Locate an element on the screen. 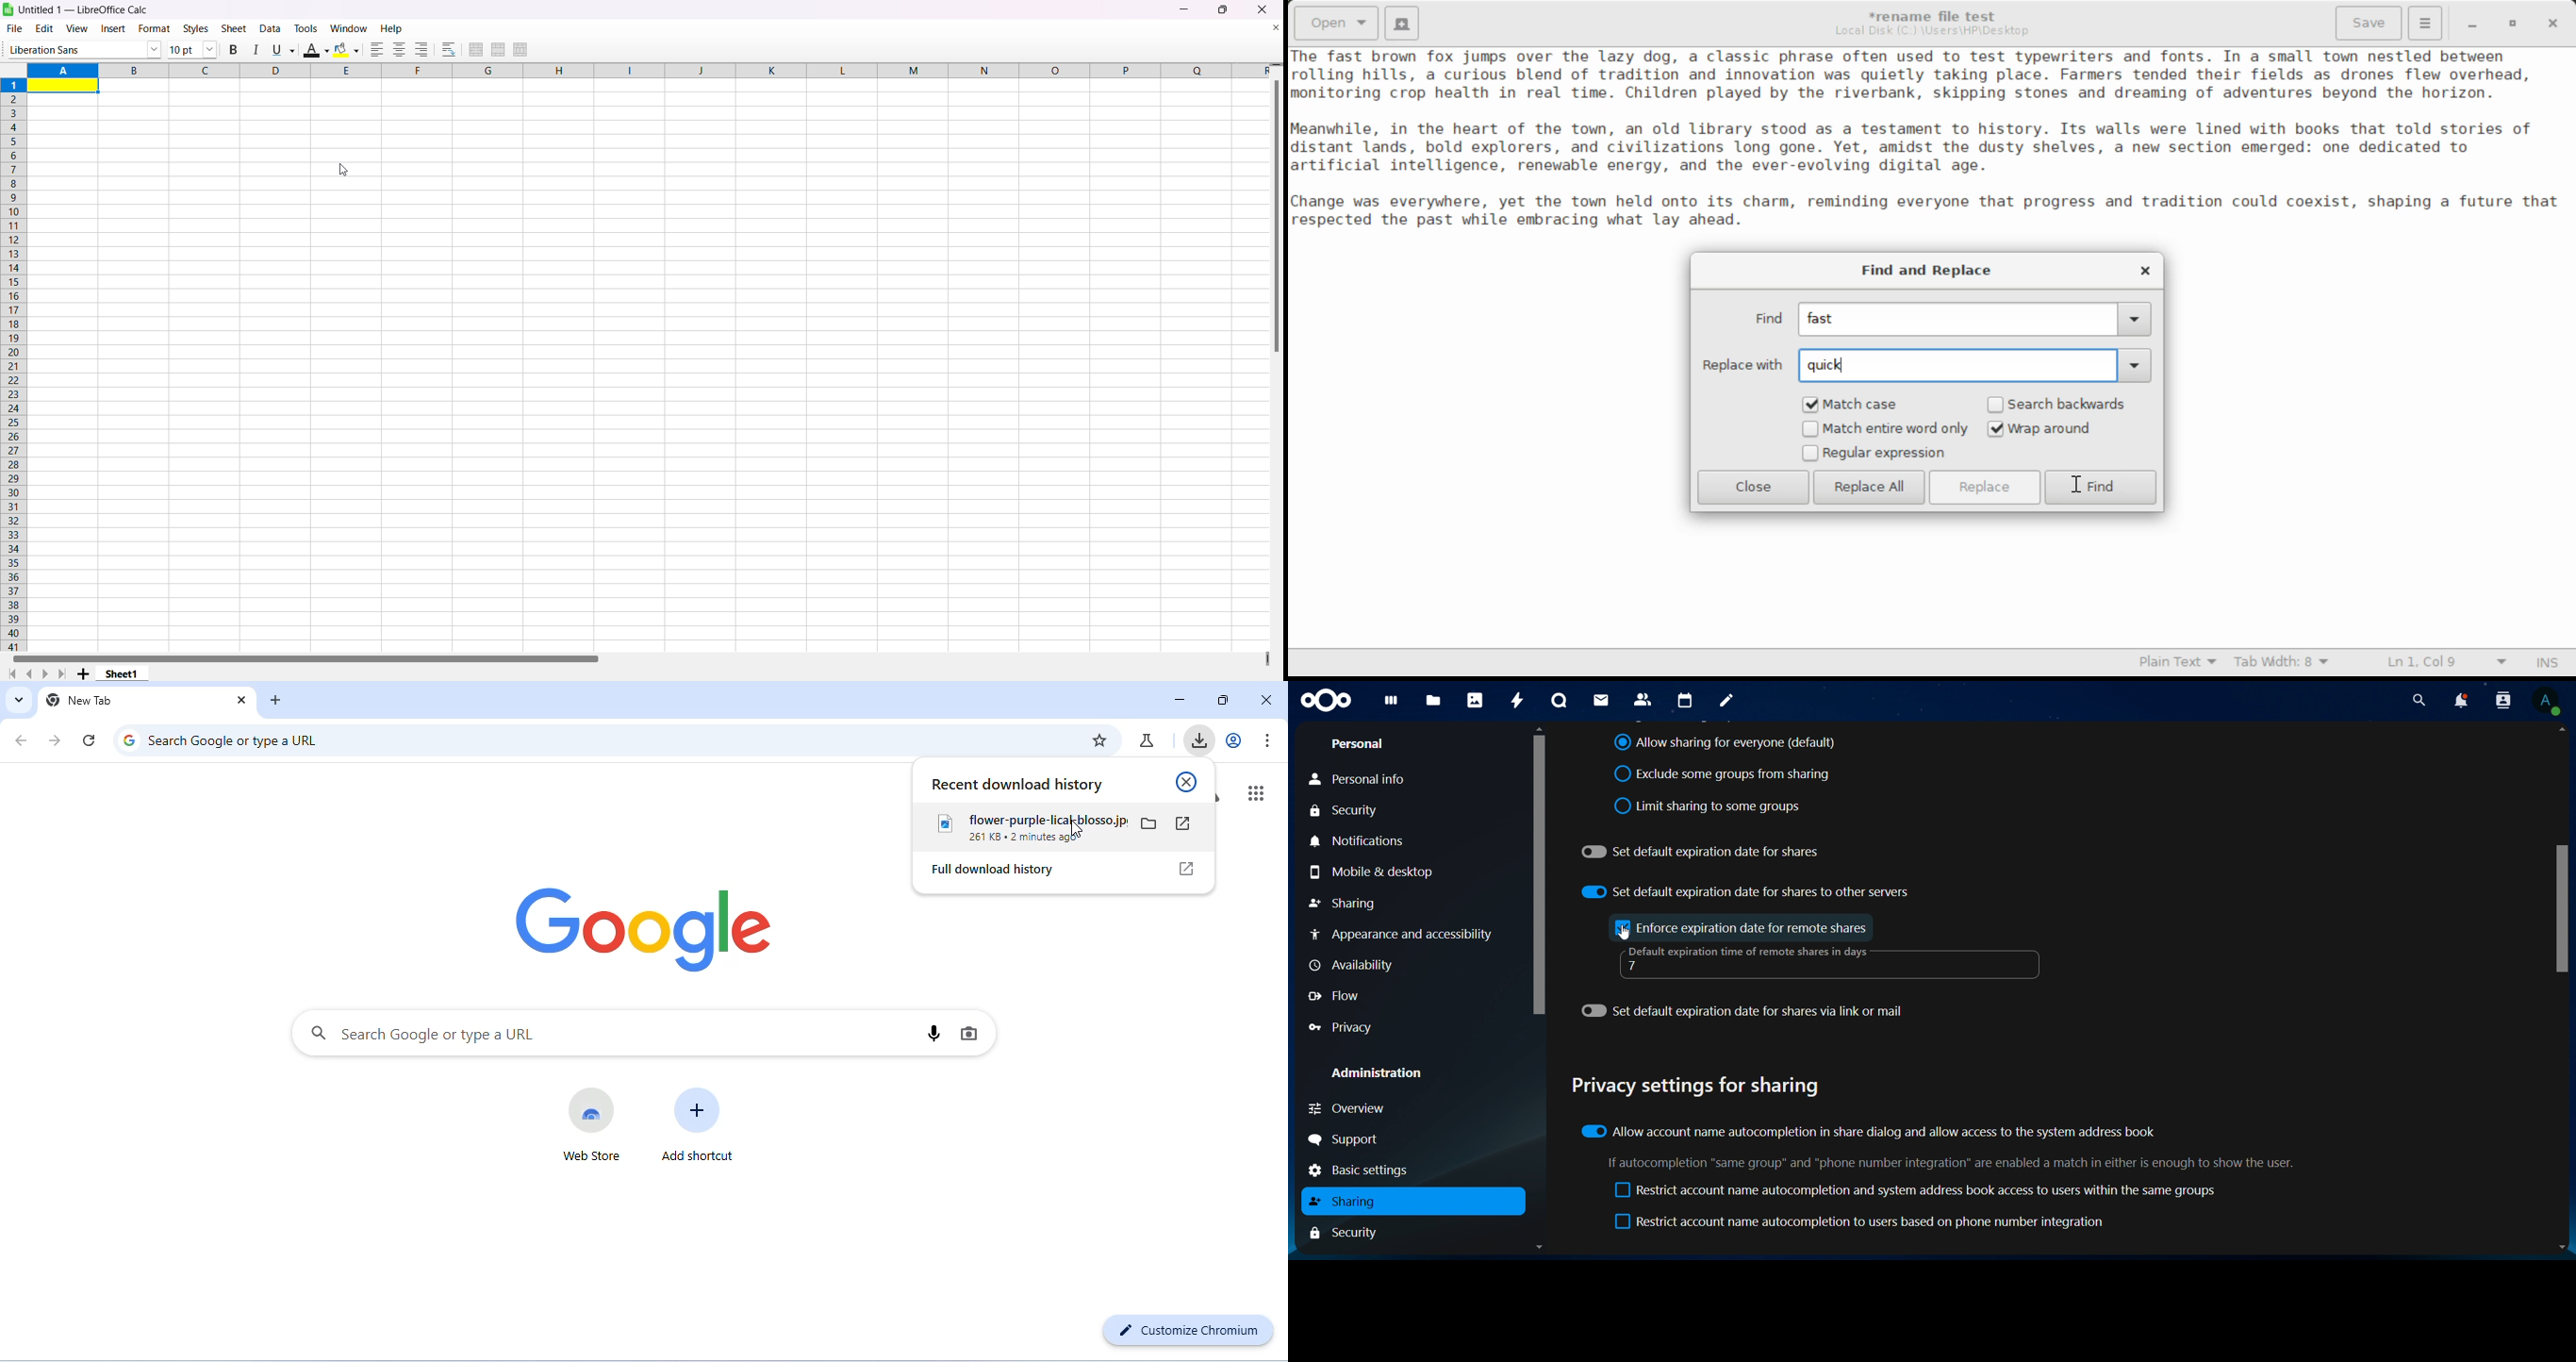 The height and width of the screenshot is (1372, 2576). logo is located at coordinates (10, 10).